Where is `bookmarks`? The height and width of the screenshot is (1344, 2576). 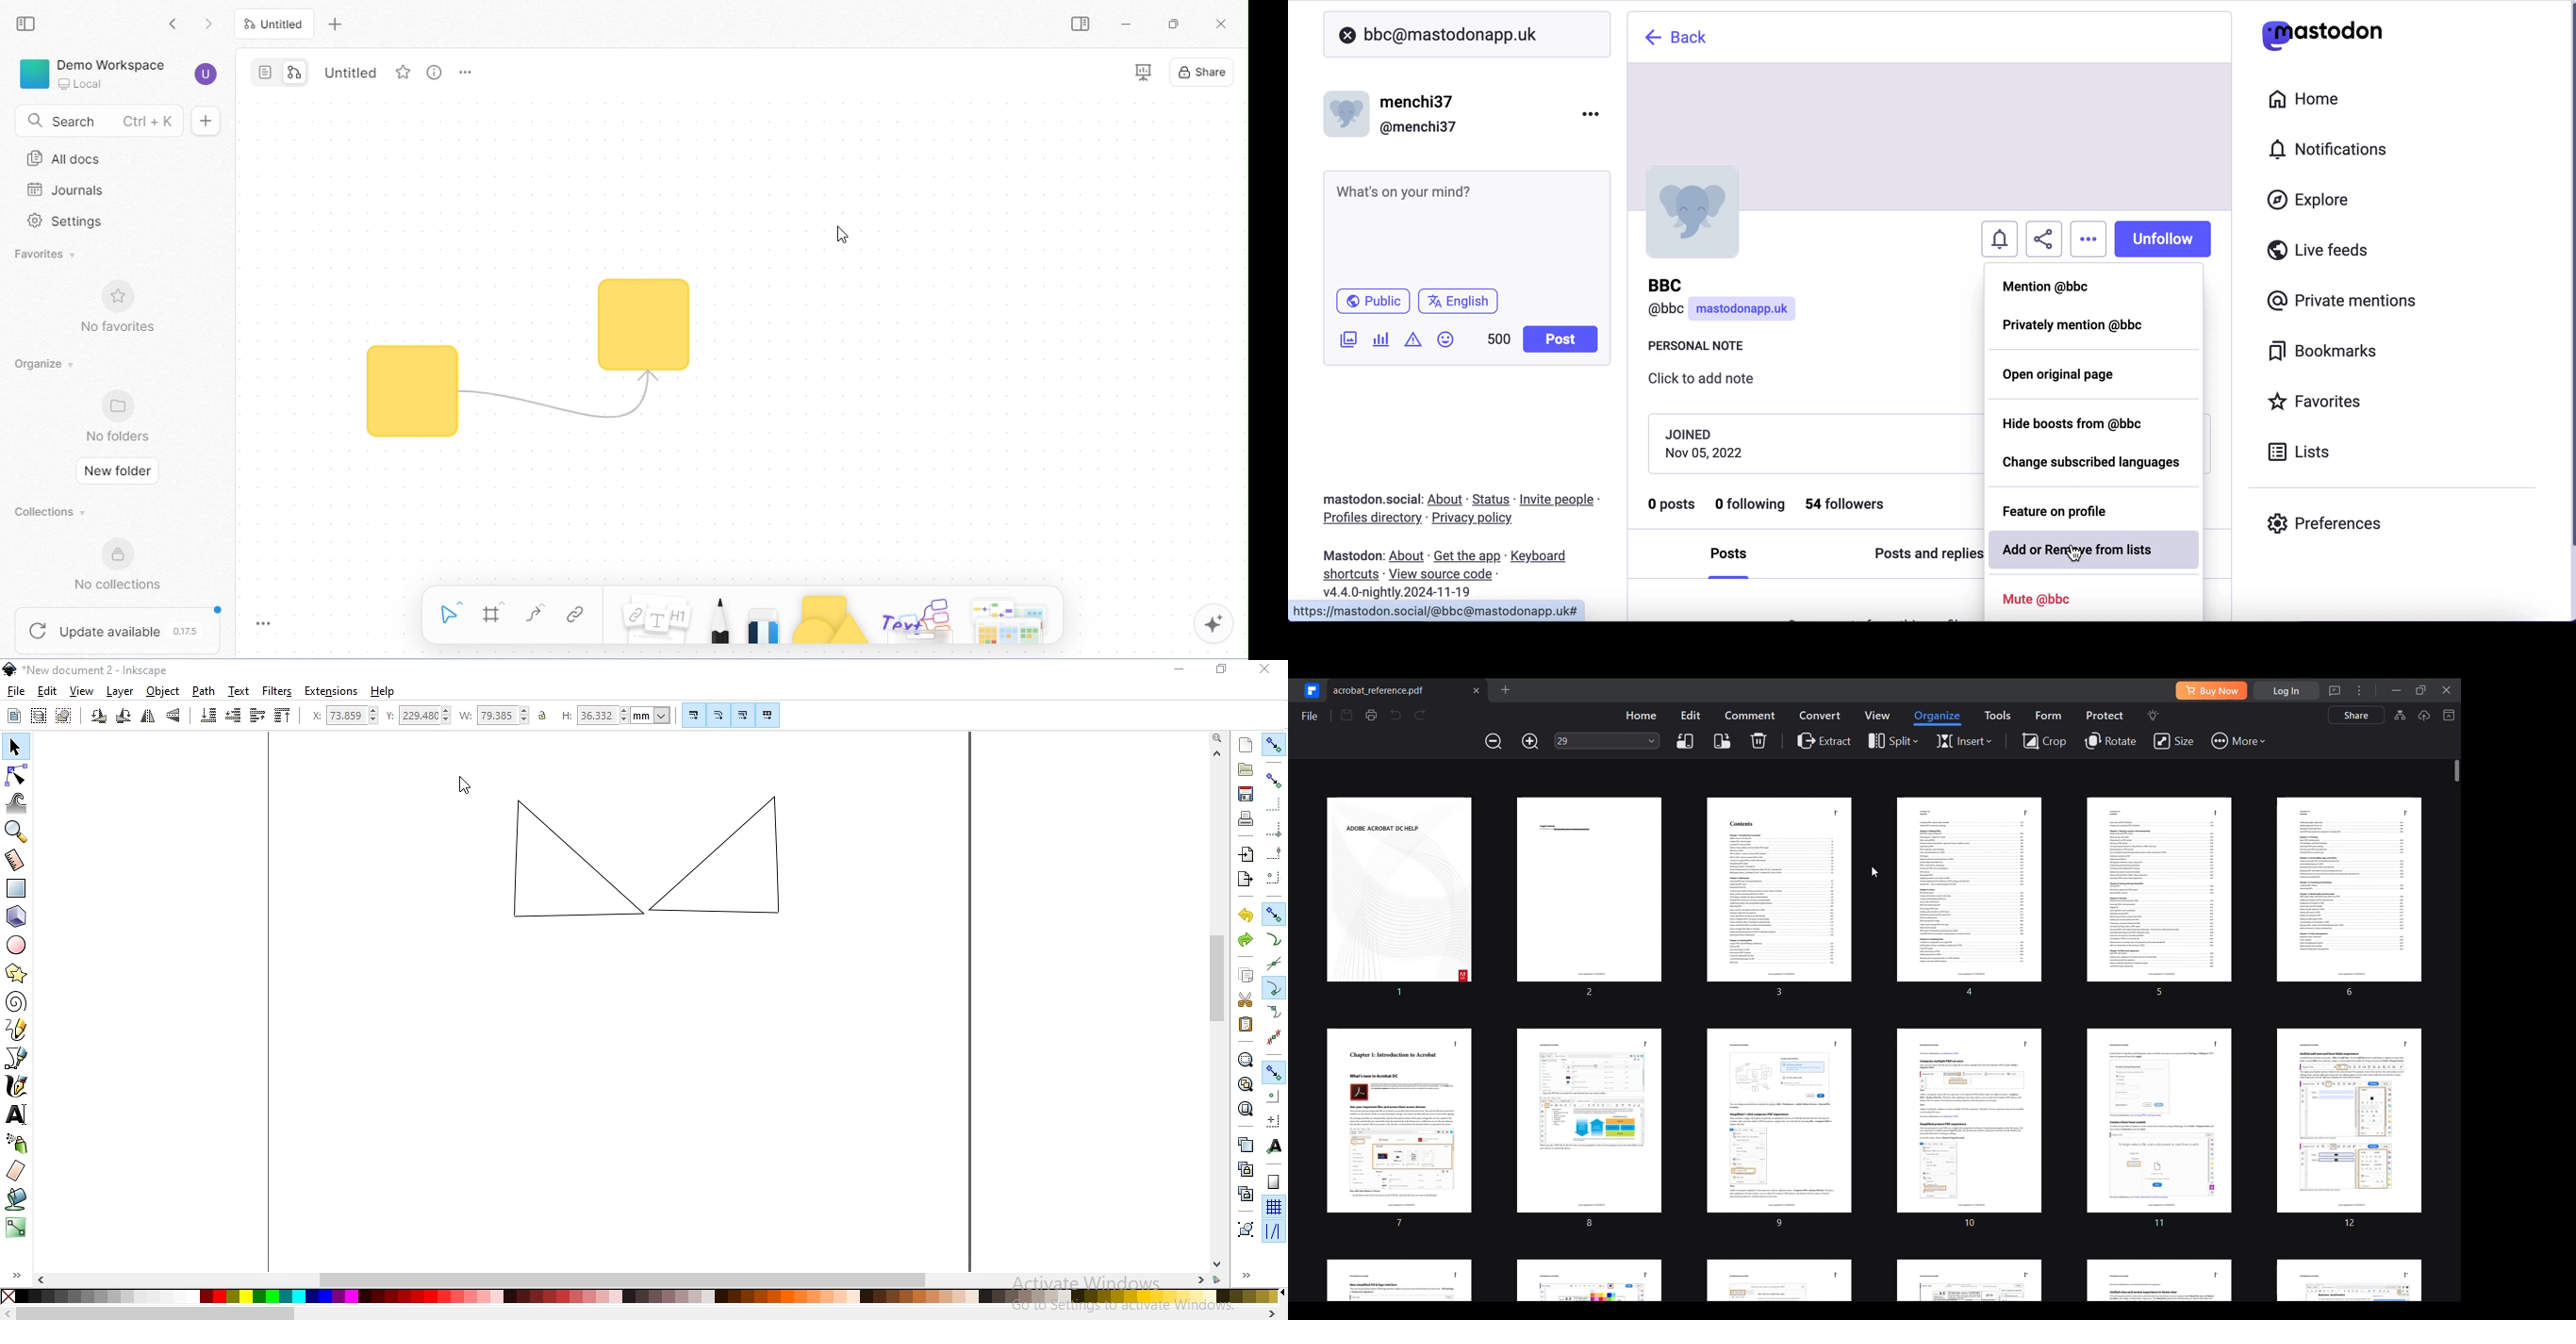
bookmarks is located at coordinates (2326, 351).